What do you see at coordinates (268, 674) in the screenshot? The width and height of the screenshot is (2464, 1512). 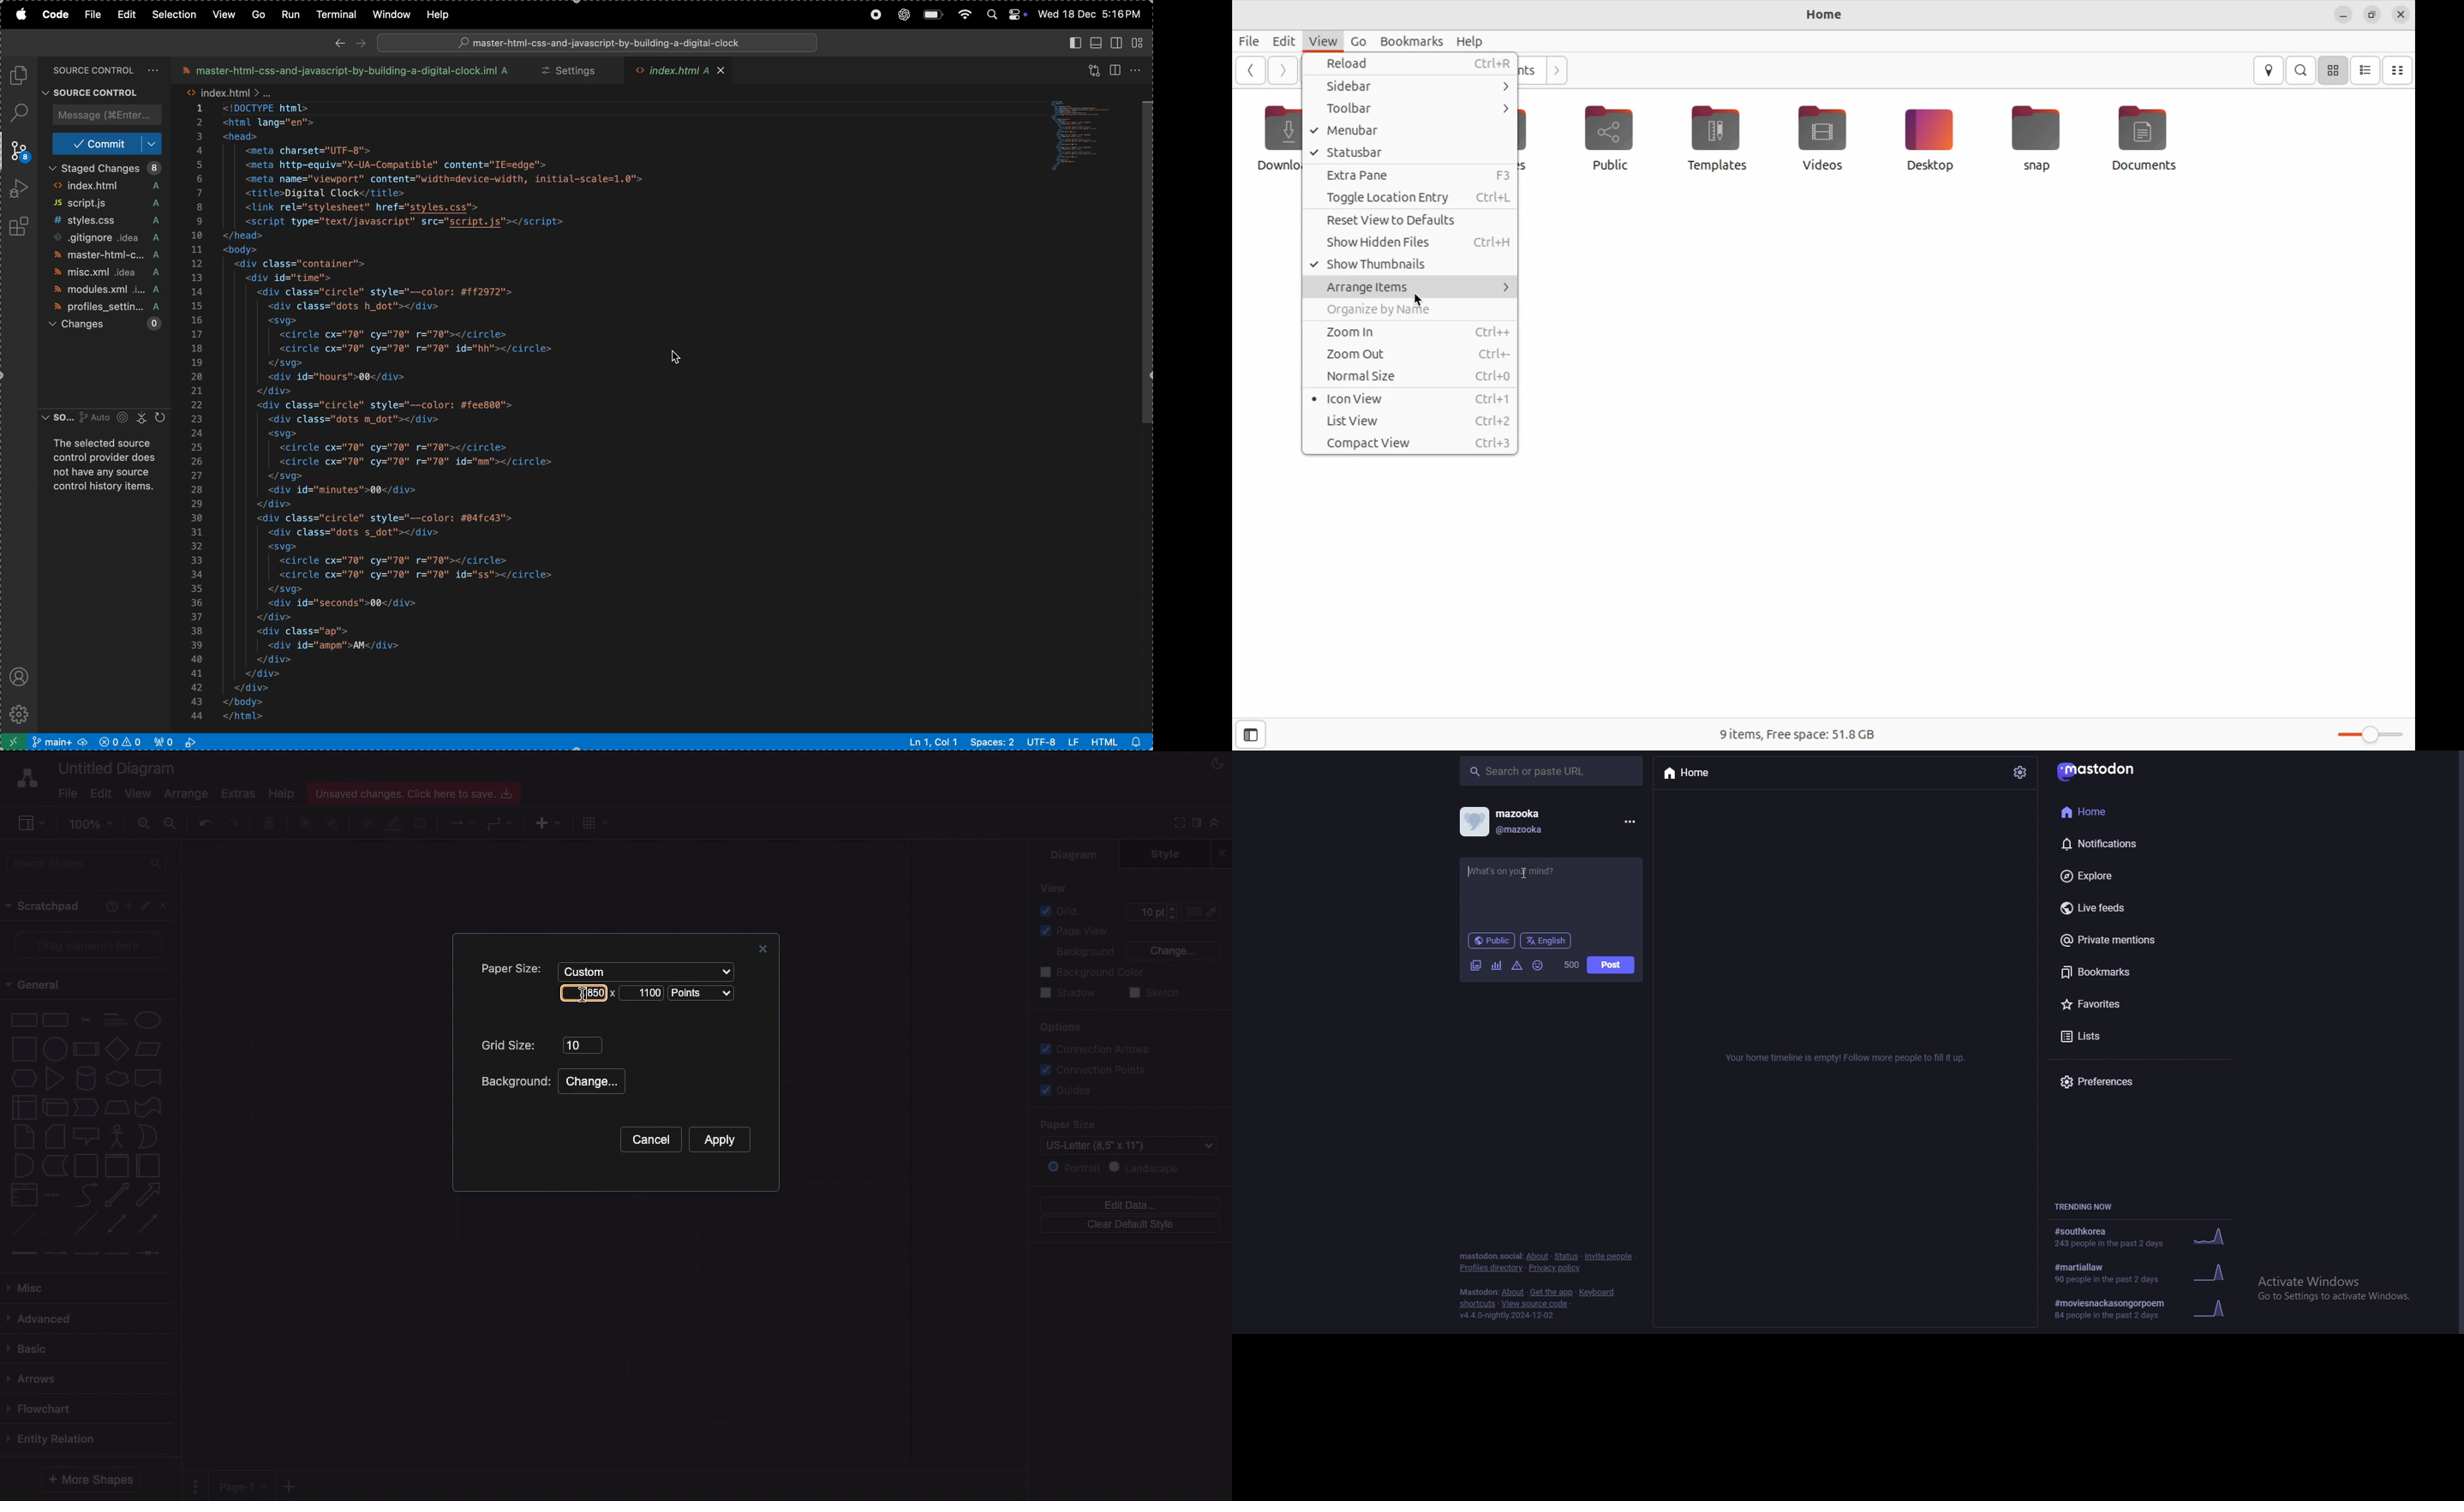 I see `| </div>` at bounding box center [268, 674].